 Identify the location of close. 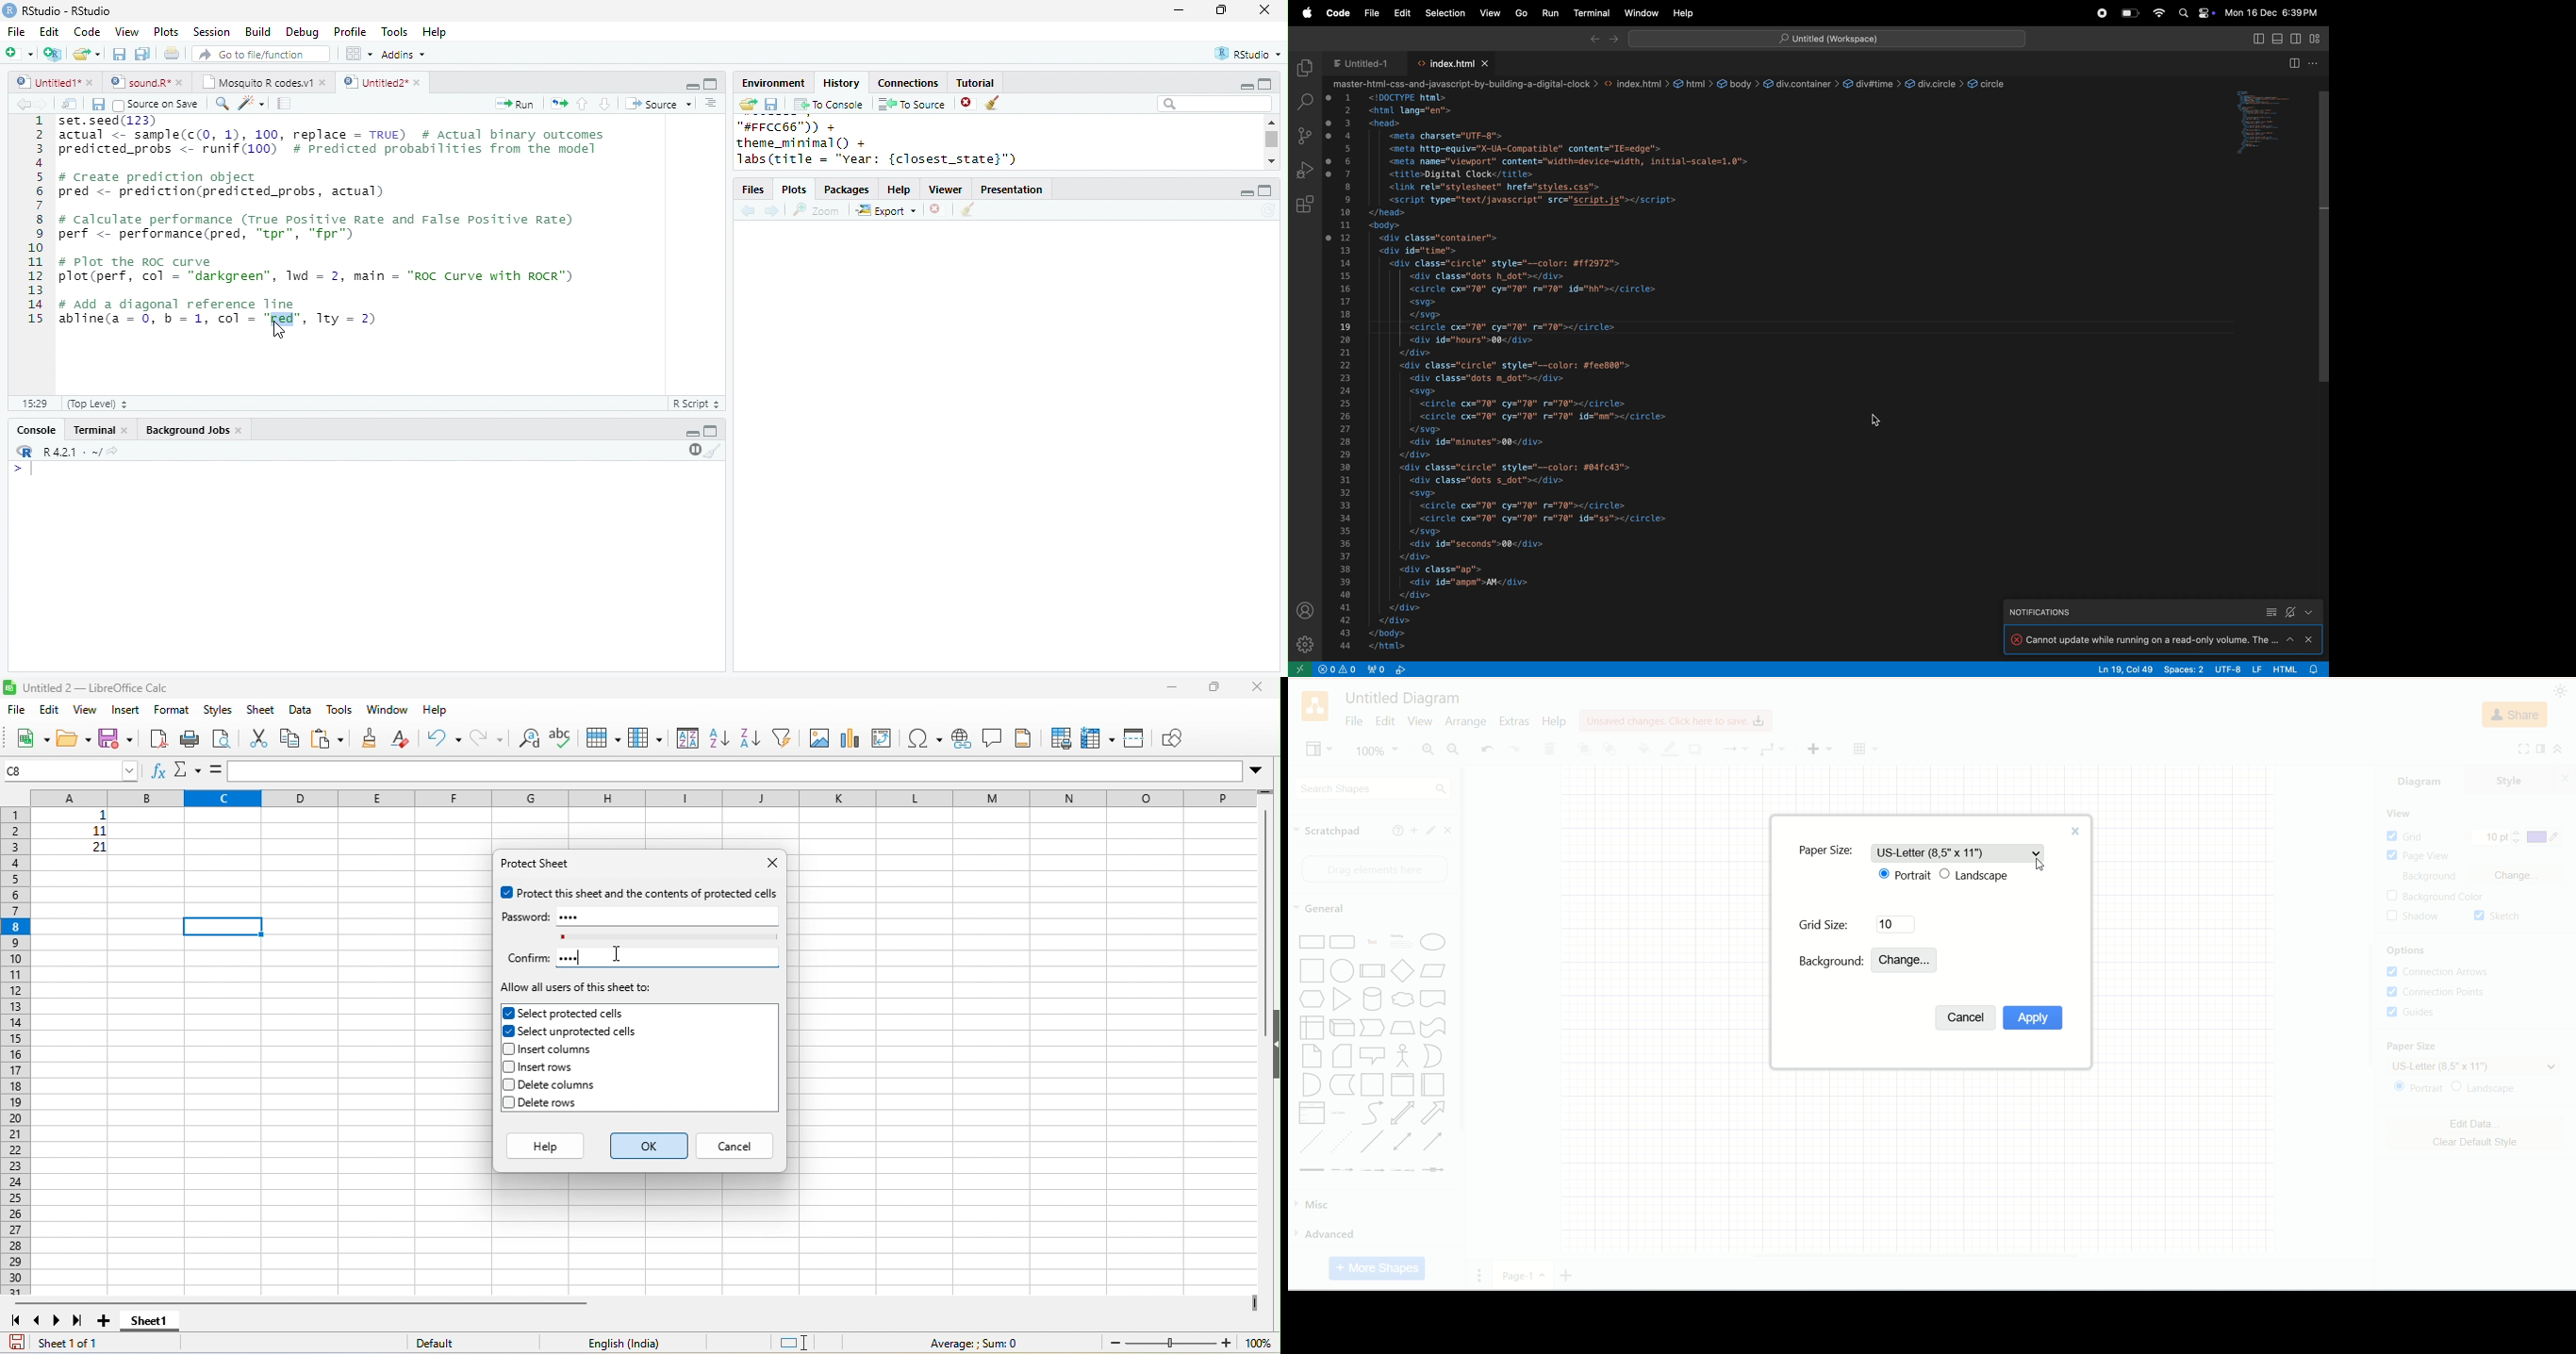
(241, 431).